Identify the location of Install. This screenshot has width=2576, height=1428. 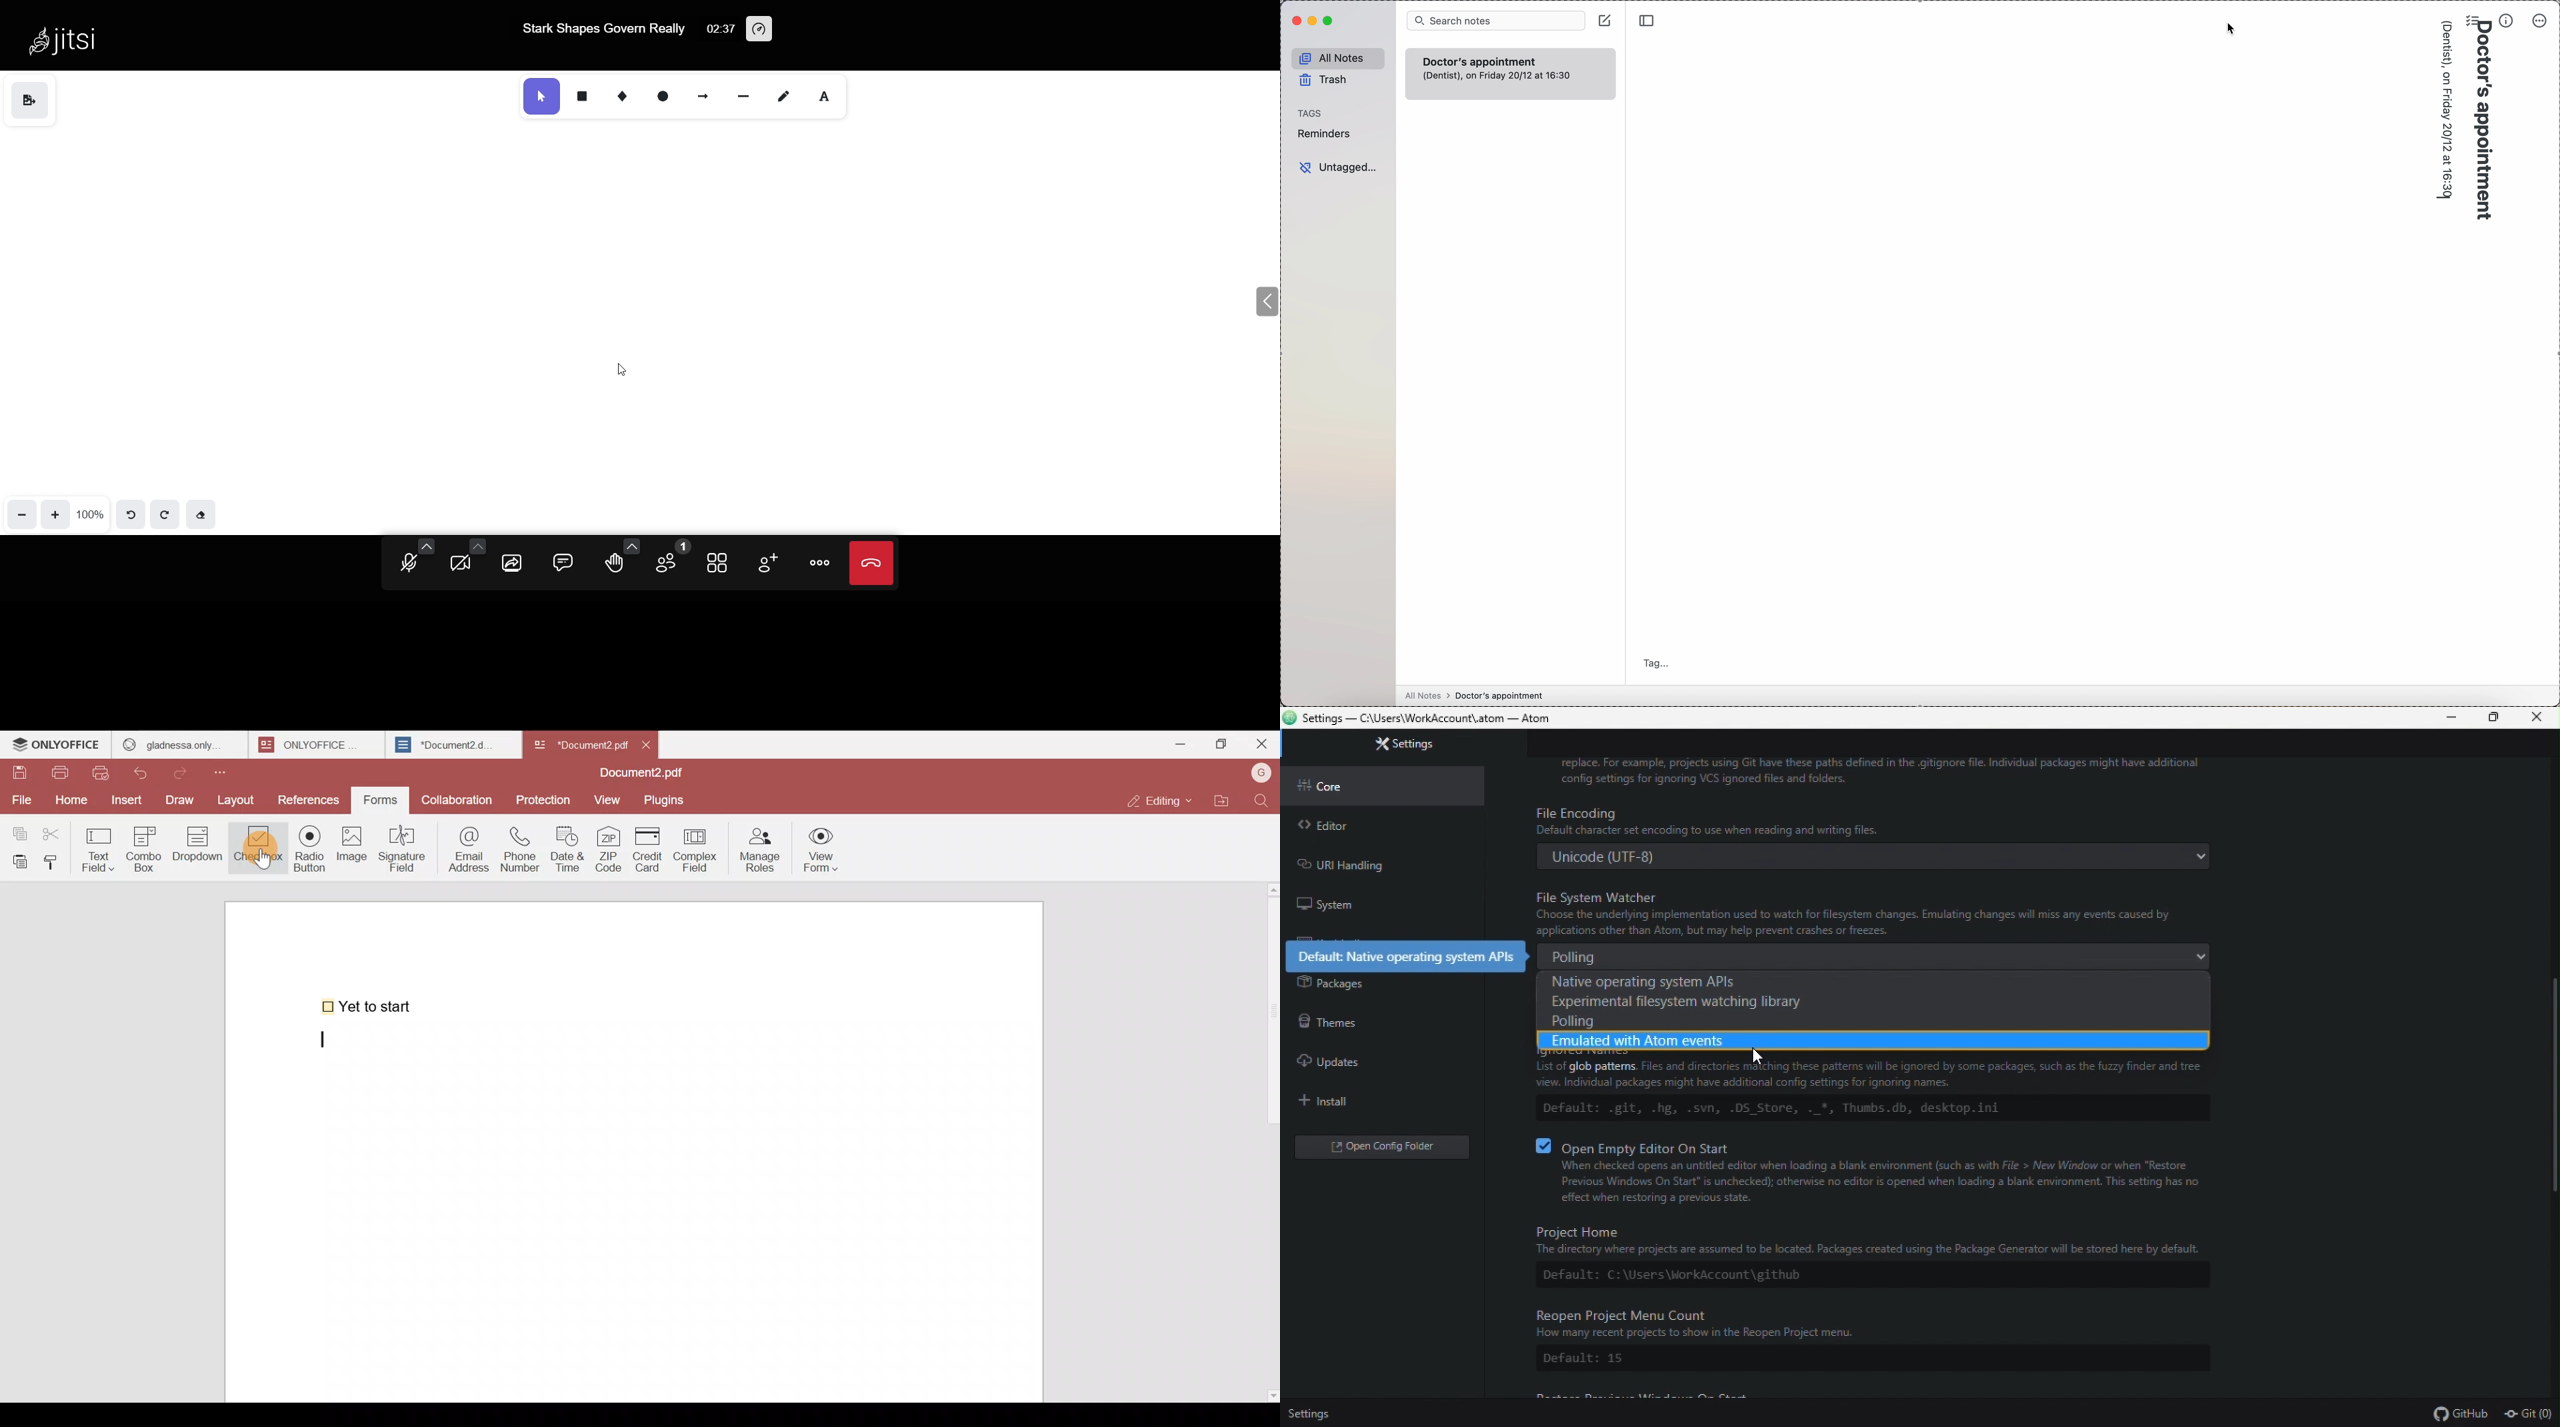
(1374, 1101).